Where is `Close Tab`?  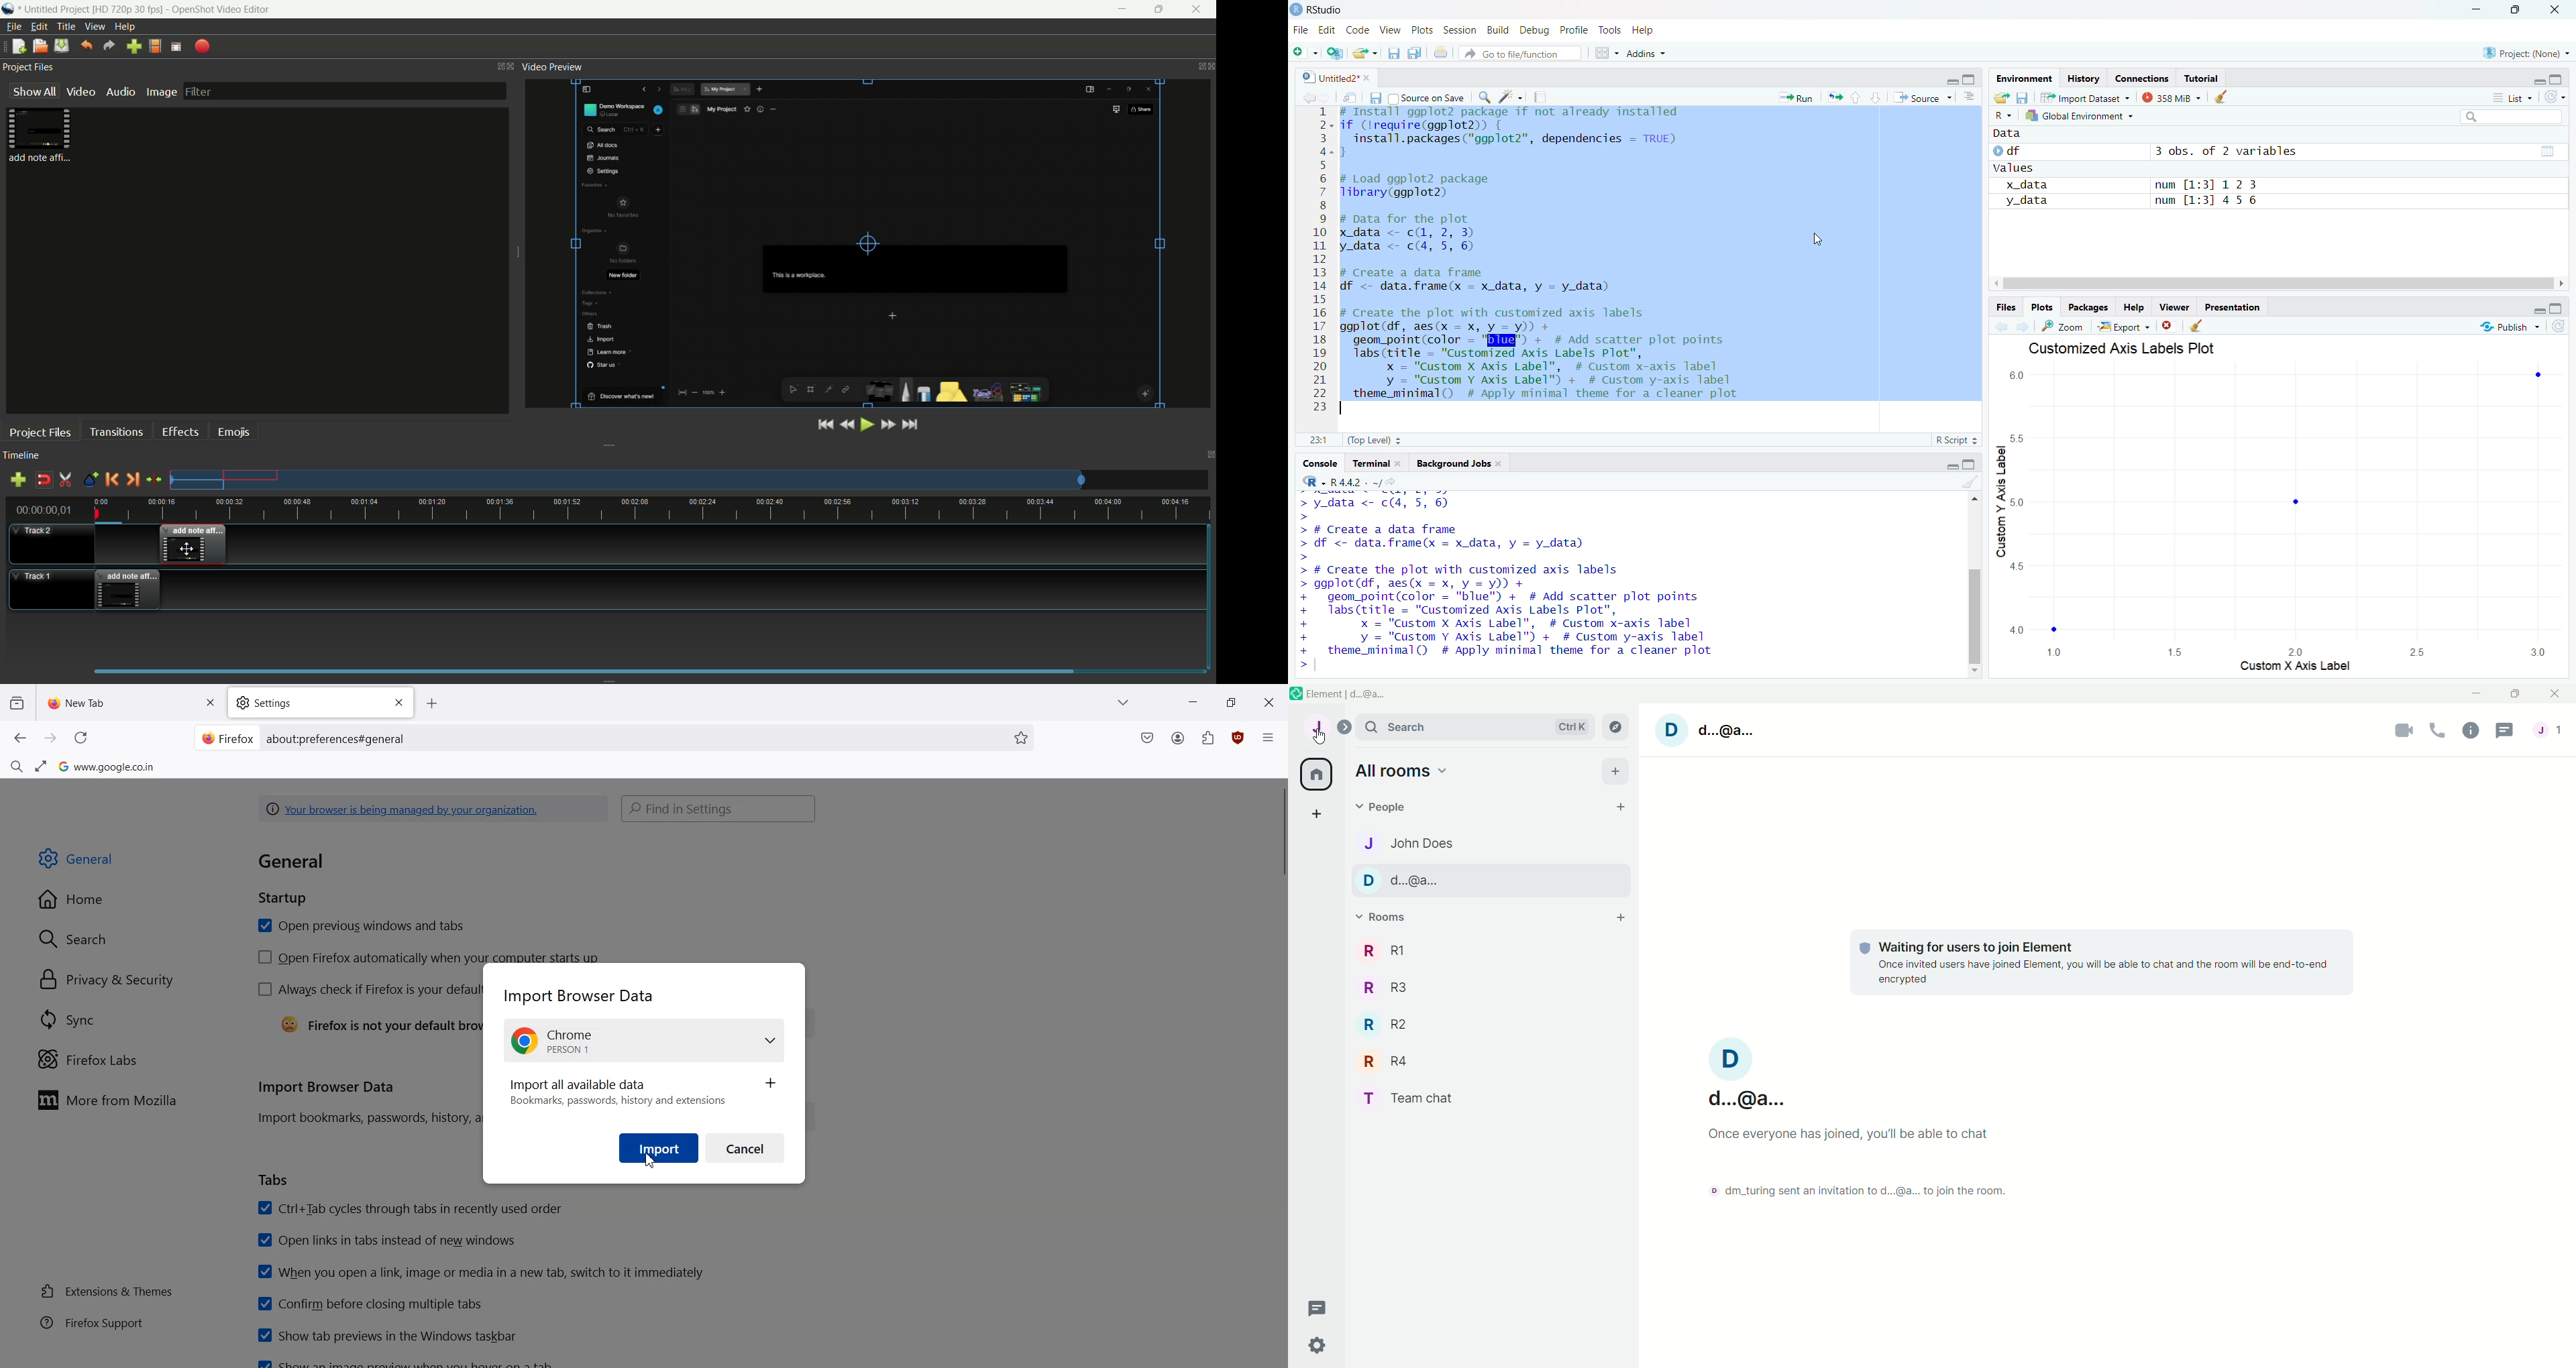 Close Tab is located at coordinates (210, 703).